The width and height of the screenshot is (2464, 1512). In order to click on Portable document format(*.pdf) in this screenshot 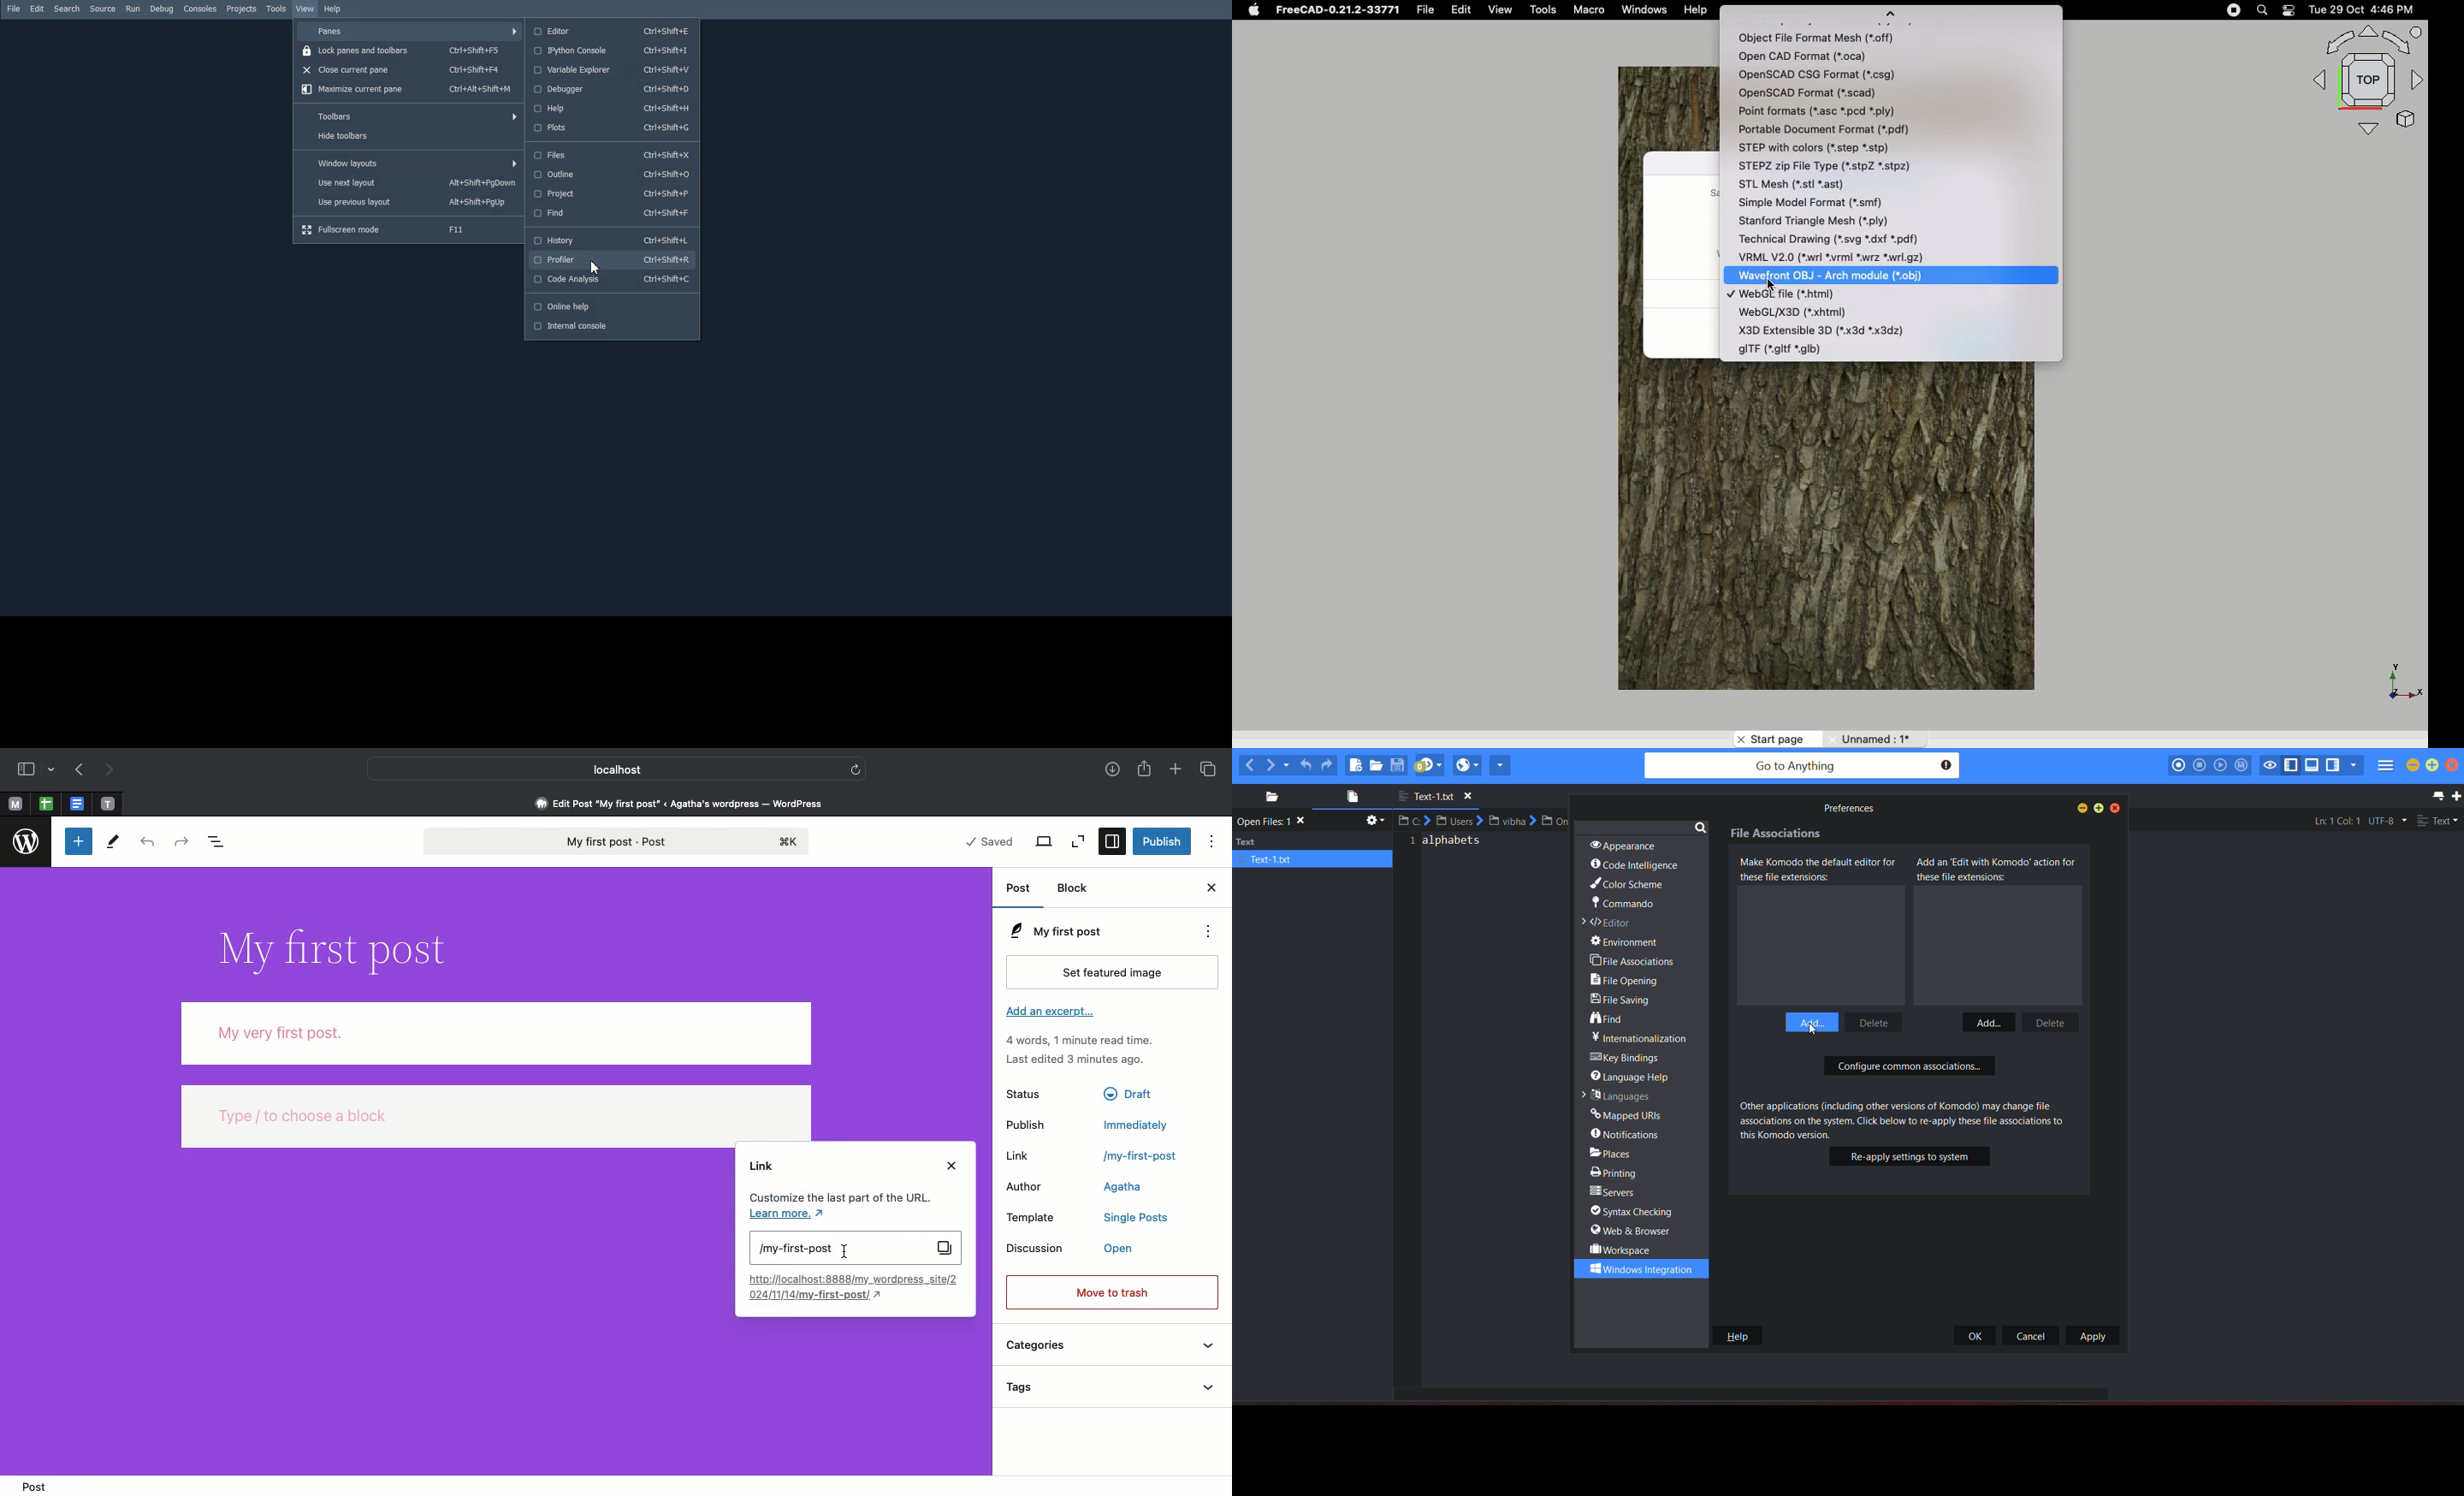, I will do `click(1837, 130)`.